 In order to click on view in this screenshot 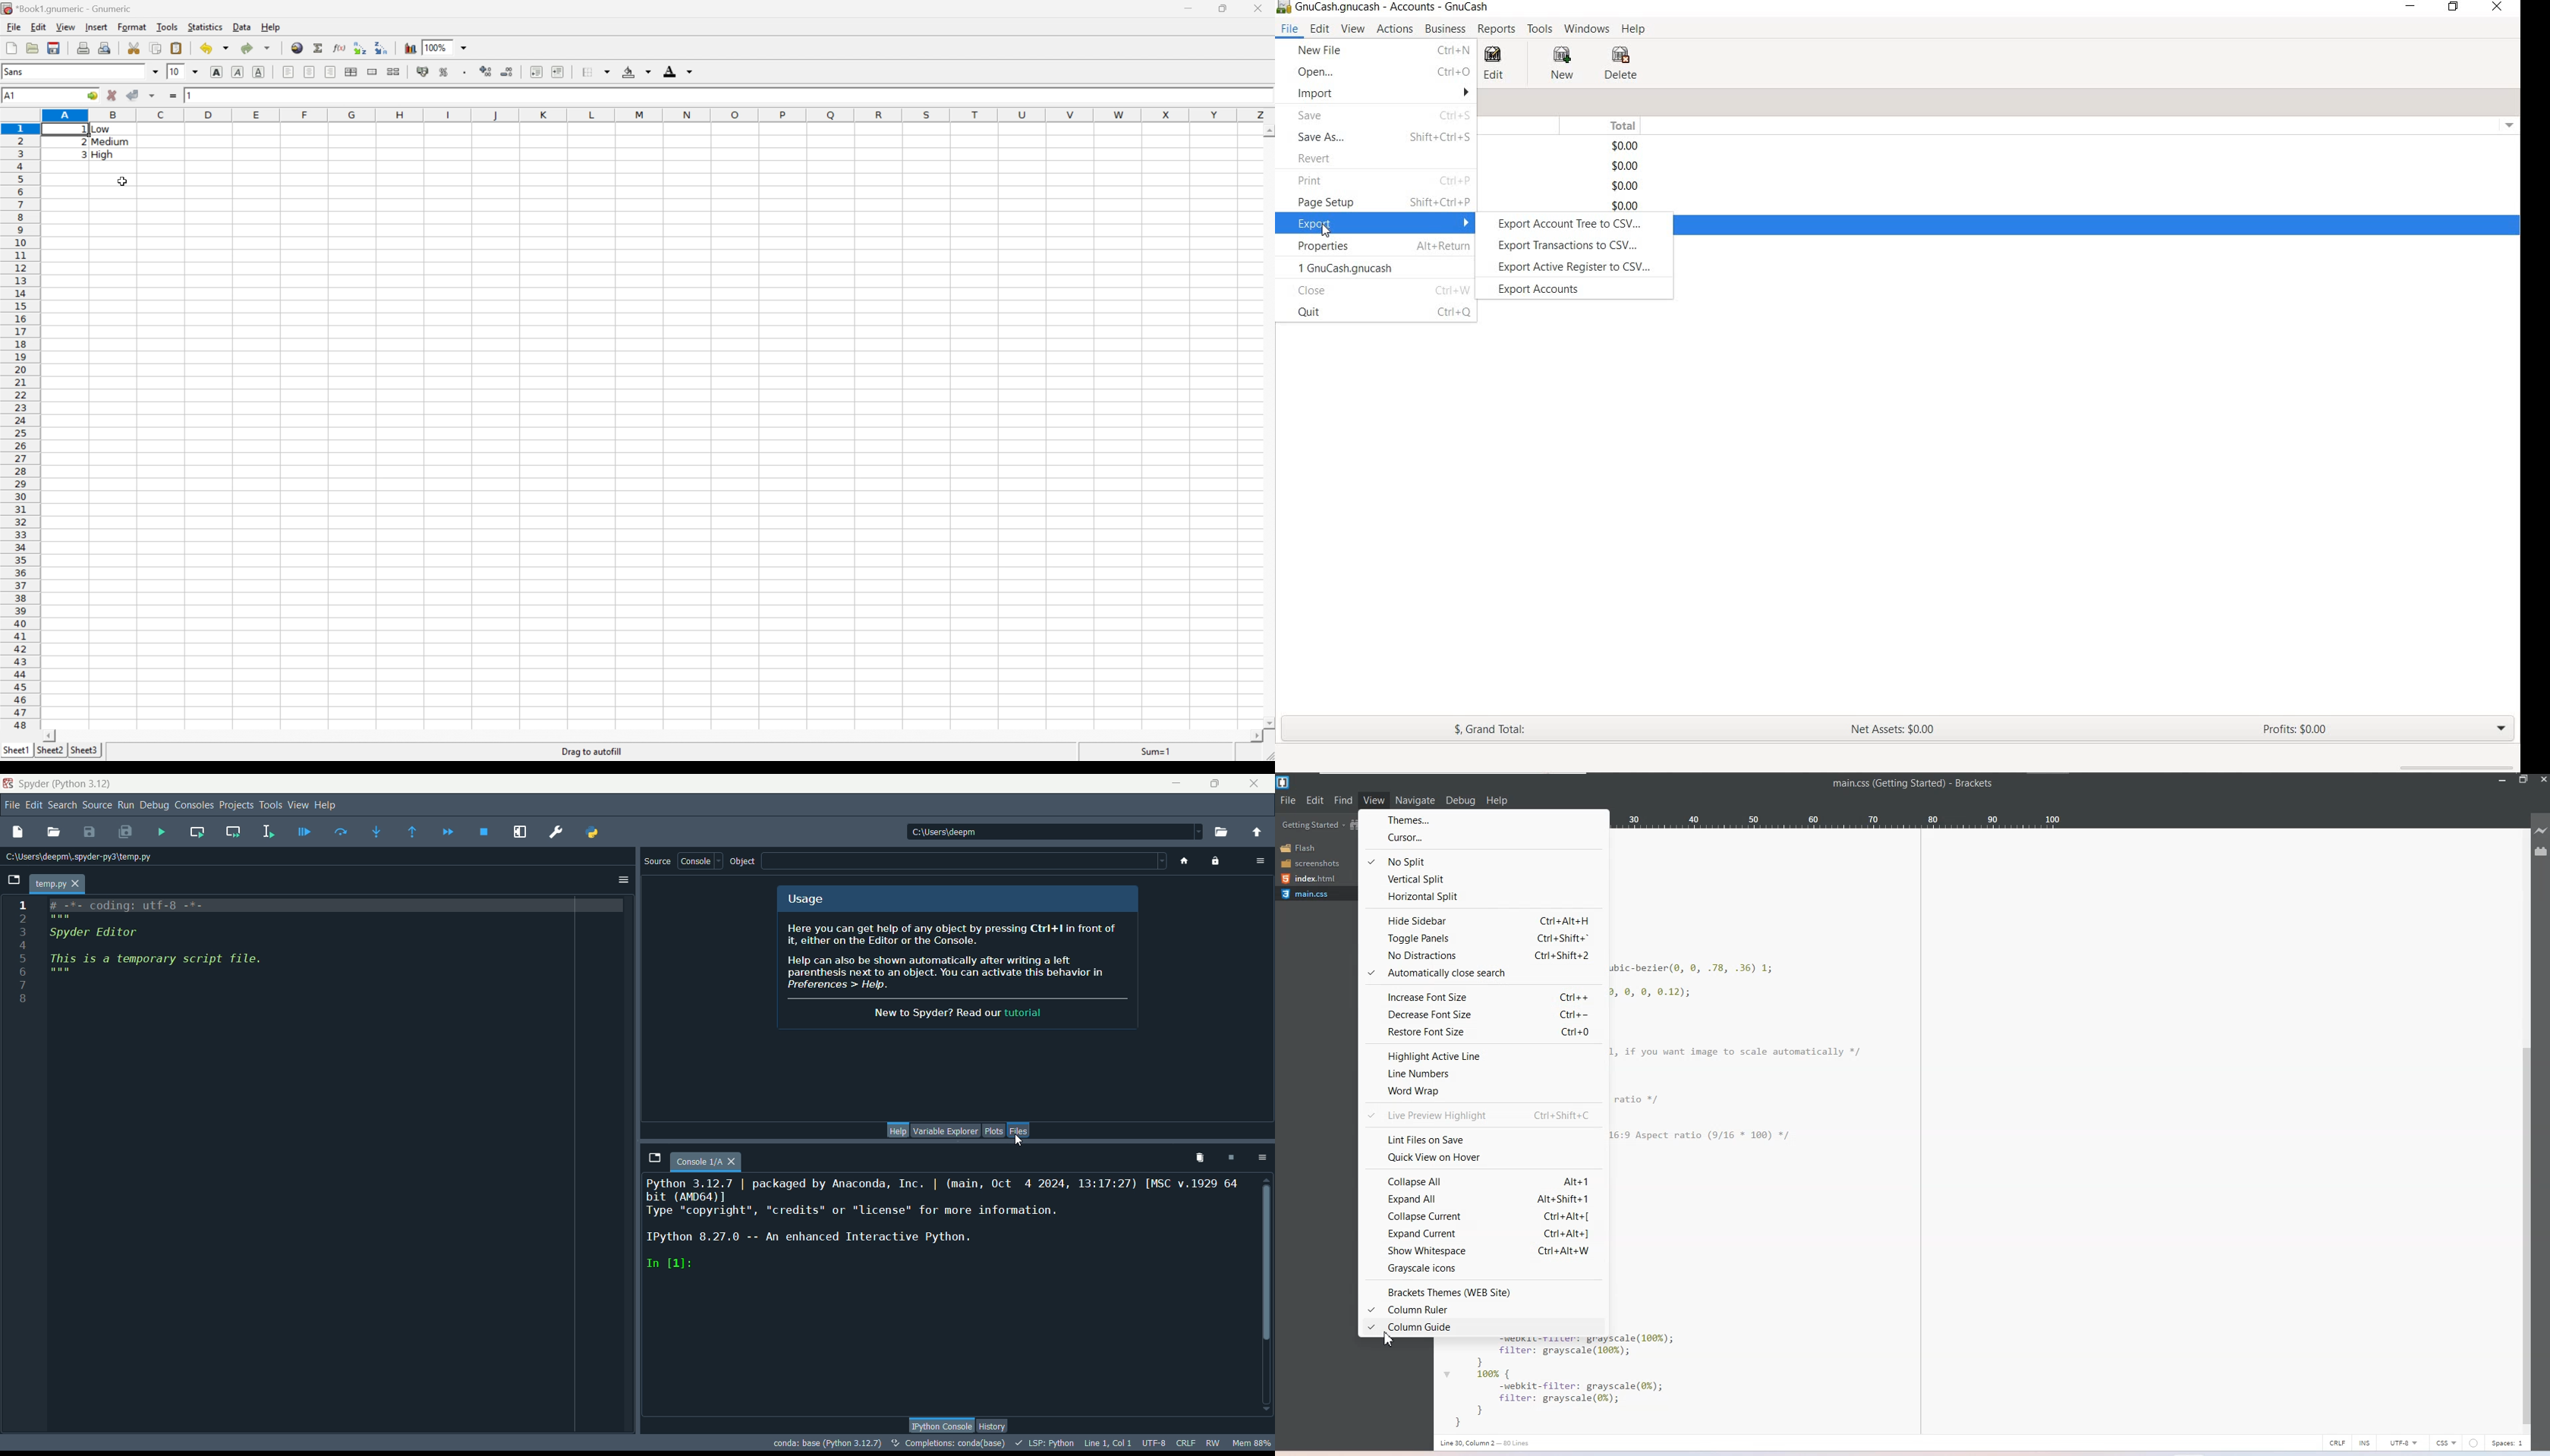, I will do `click(299, 806)`.